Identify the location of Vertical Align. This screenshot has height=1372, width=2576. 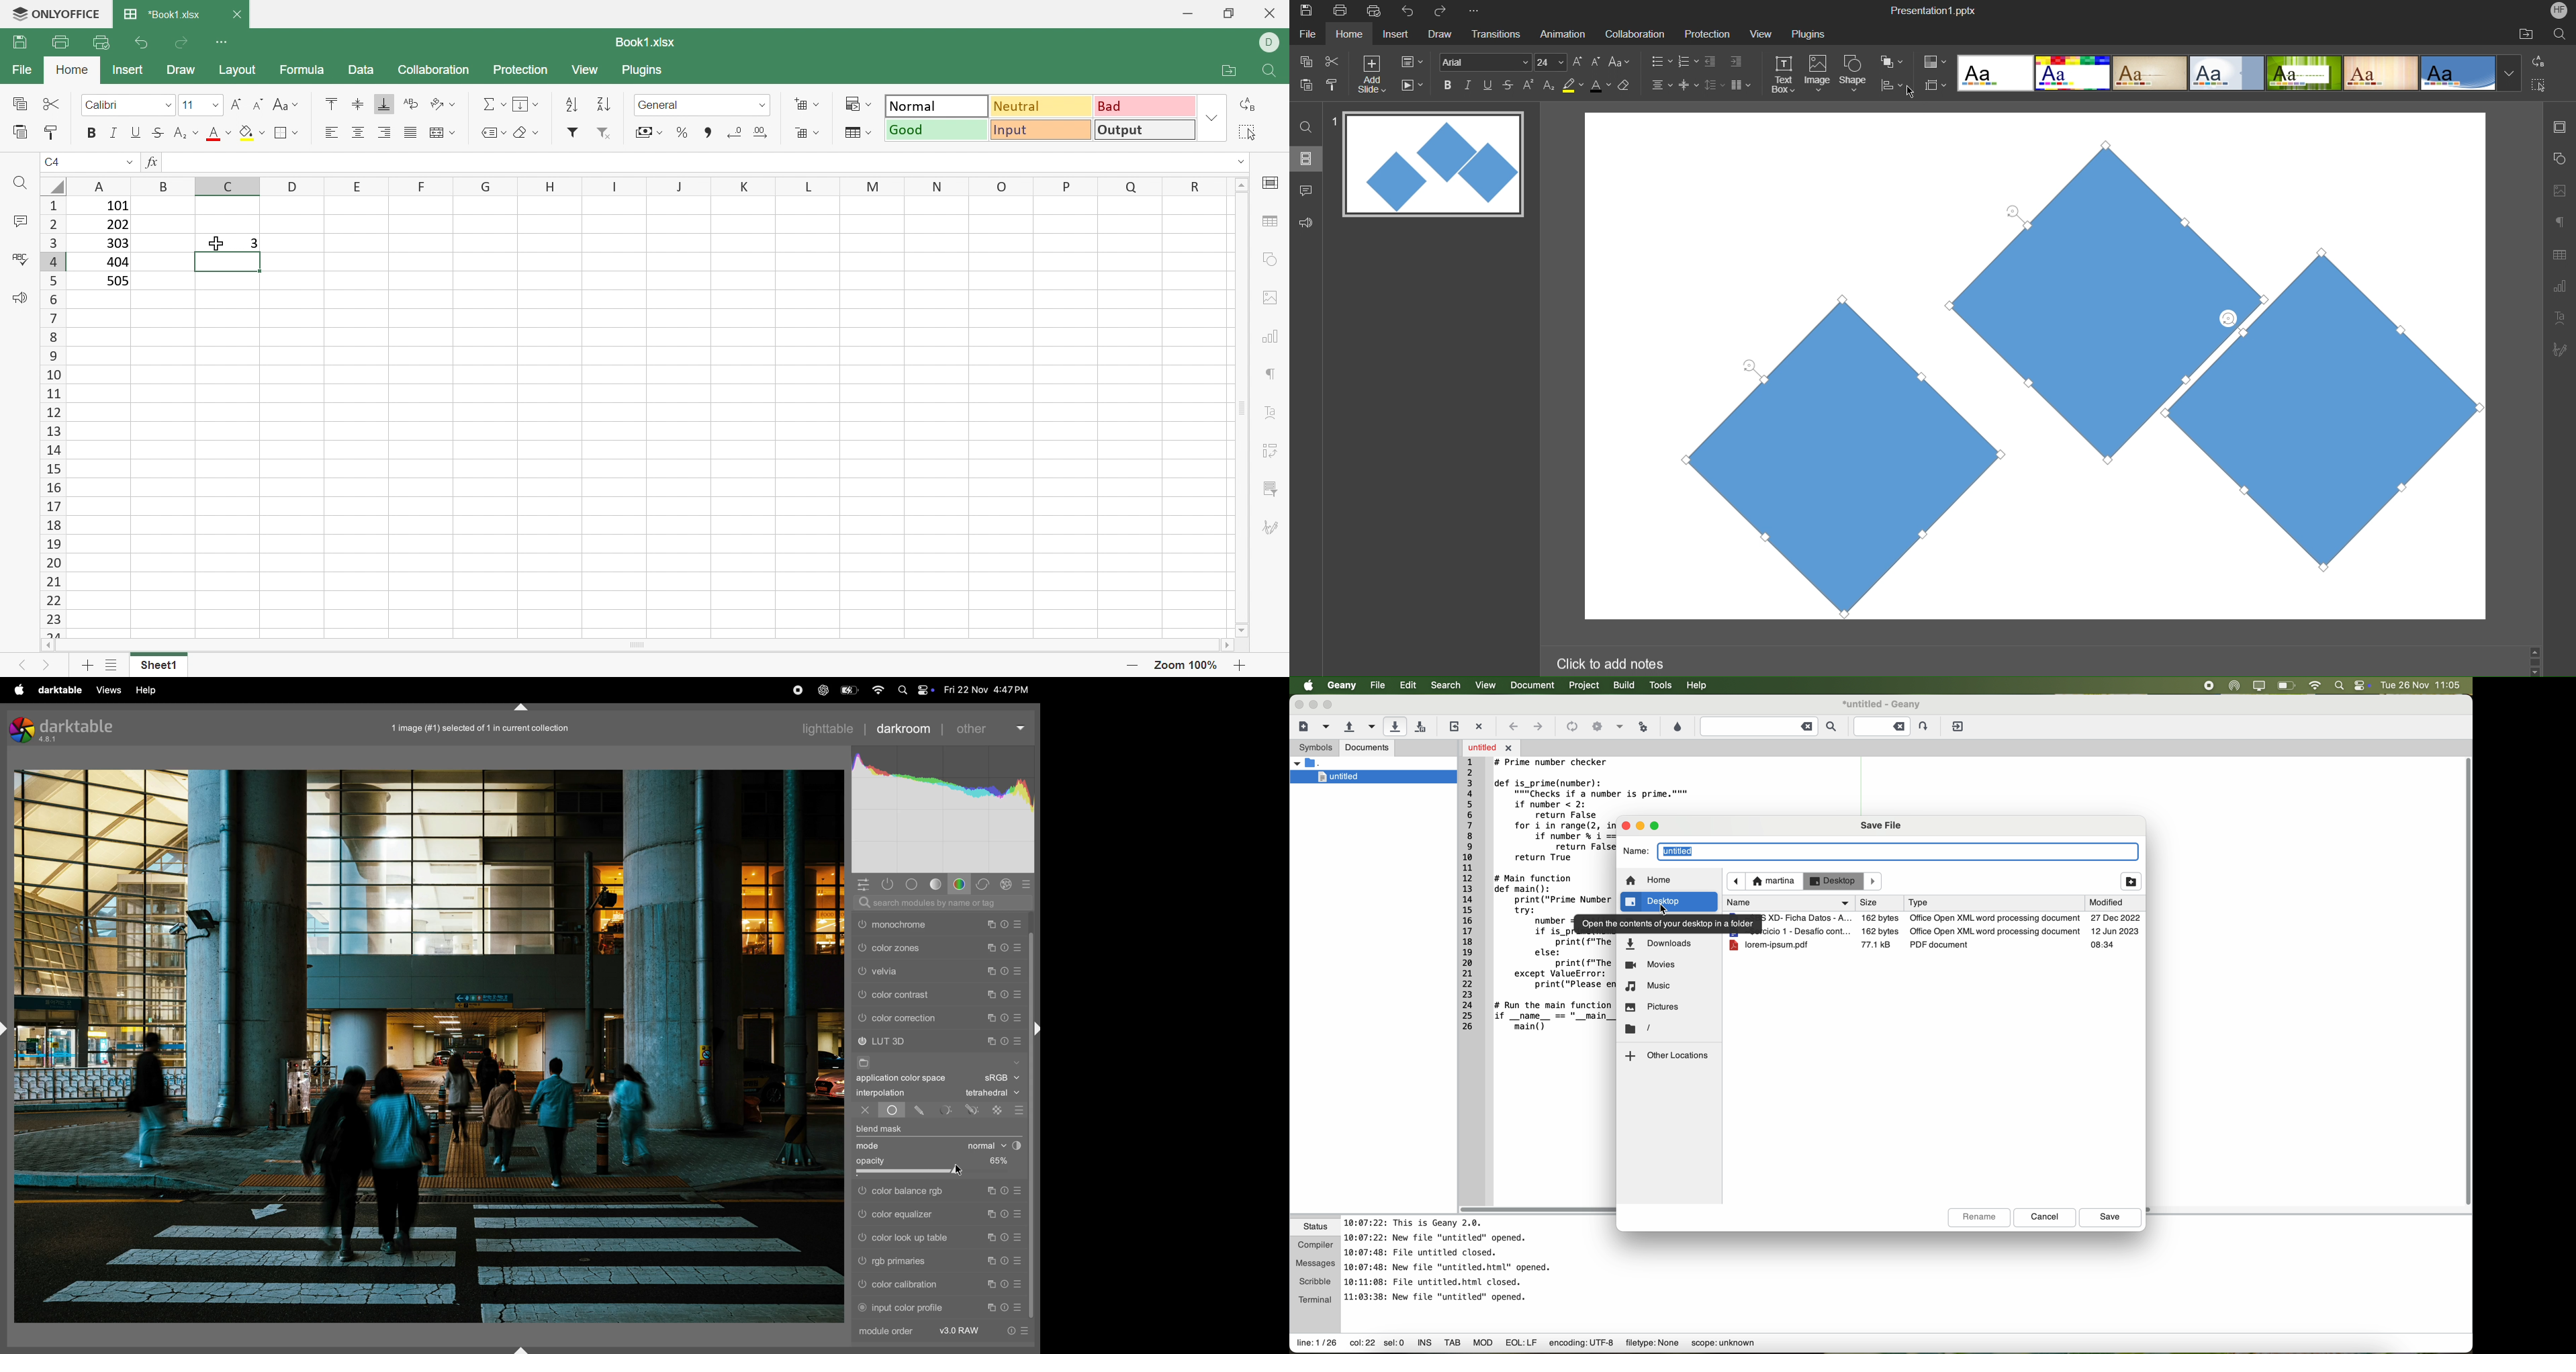
(1689, 84).